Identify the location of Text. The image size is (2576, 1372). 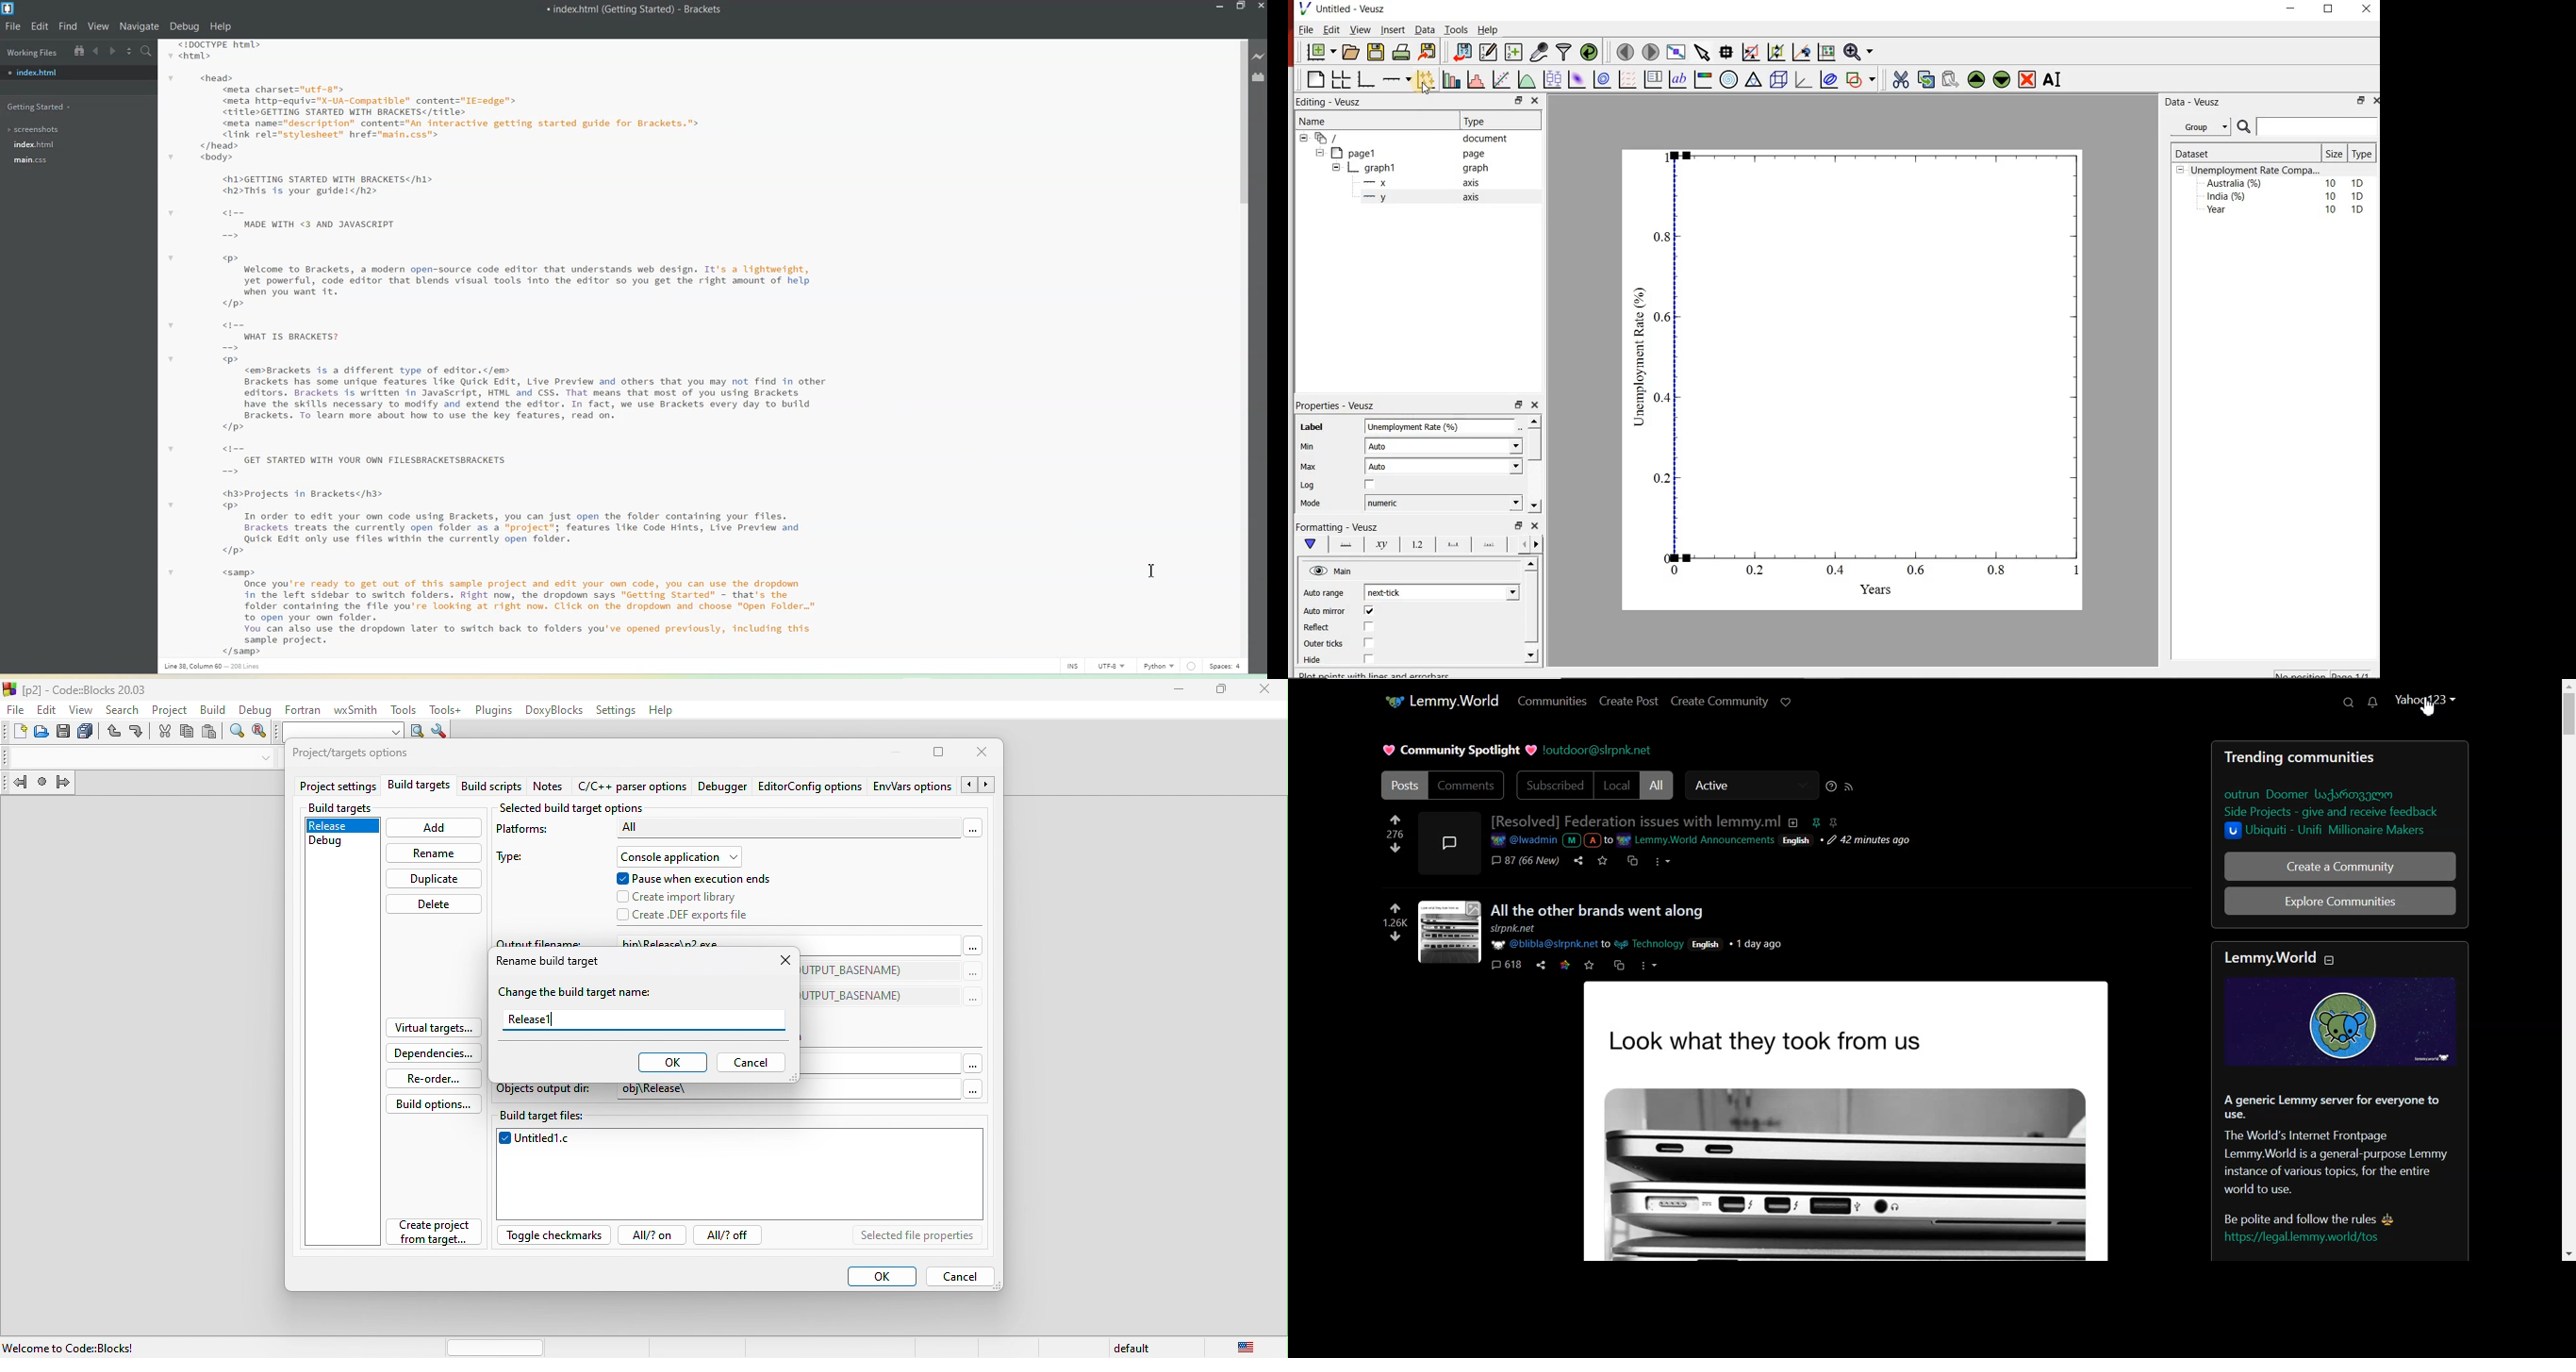
(635, 9).